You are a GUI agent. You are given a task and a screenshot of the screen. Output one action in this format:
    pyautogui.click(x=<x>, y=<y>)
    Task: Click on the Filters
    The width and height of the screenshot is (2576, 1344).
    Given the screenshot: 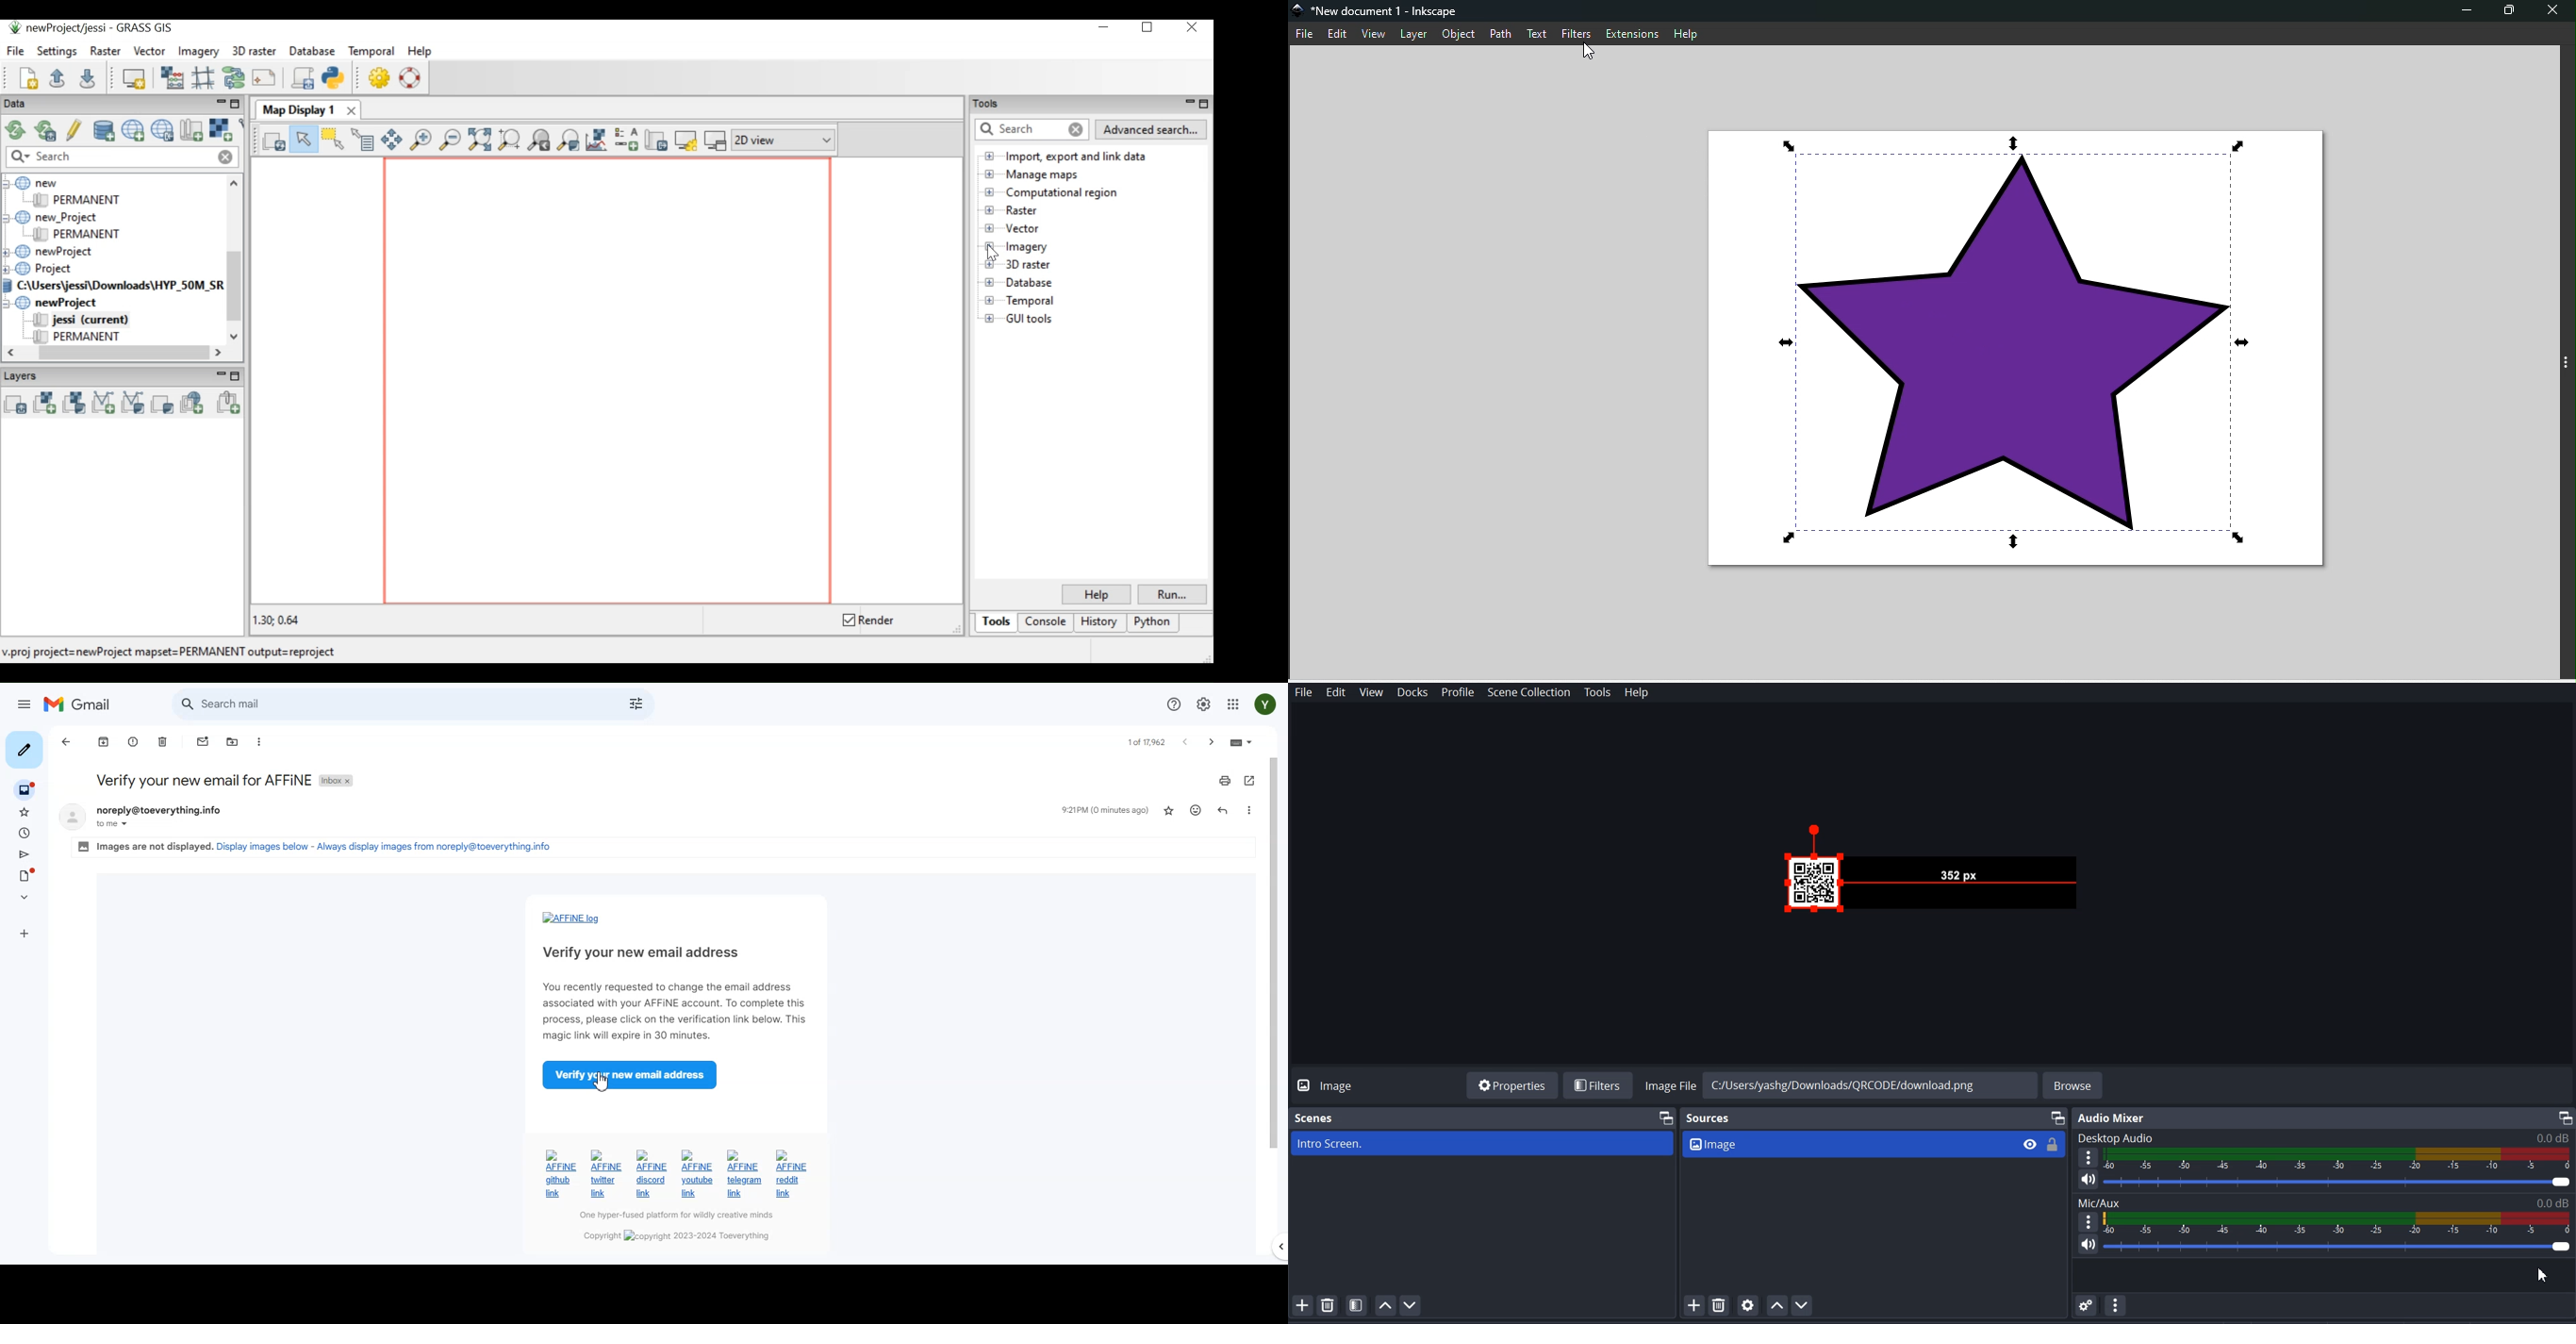 What is the action you would take?
    pyautogui.click(x=1579, y=35)
    